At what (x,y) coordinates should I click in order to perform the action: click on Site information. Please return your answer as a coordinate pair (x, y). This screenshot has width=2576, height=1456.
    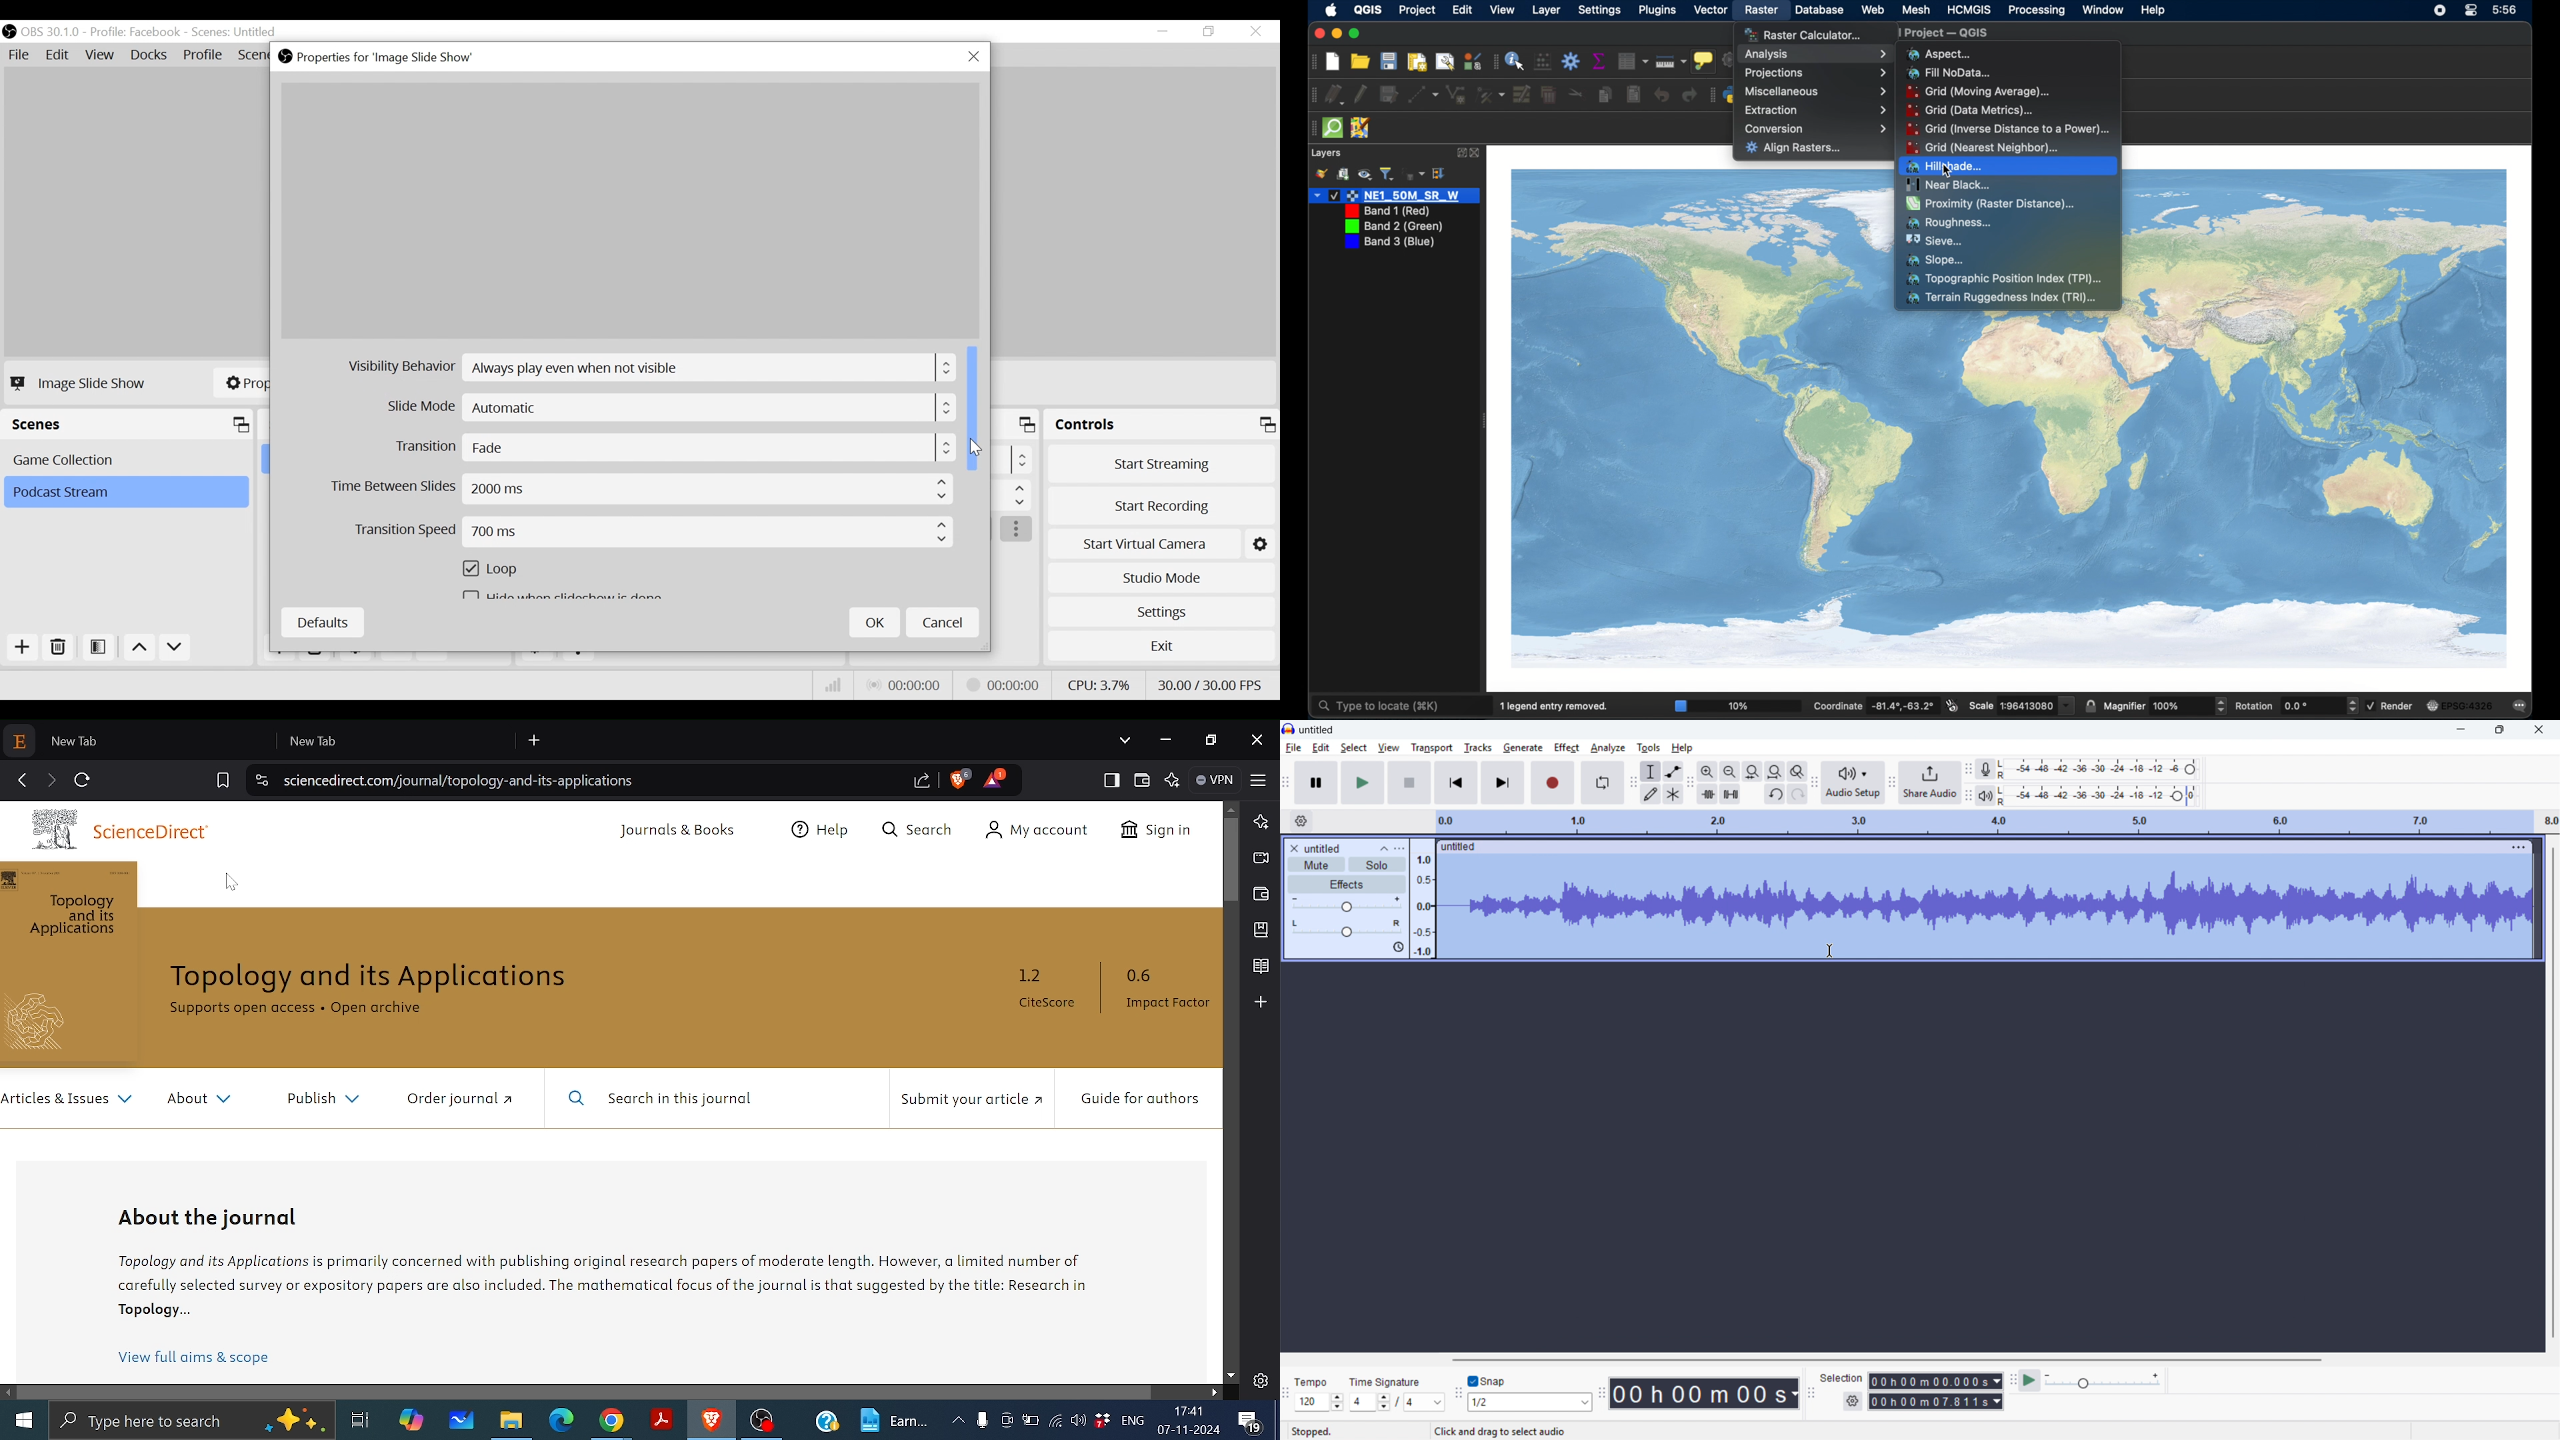
    Looking at the image, I should click on (261, 779).